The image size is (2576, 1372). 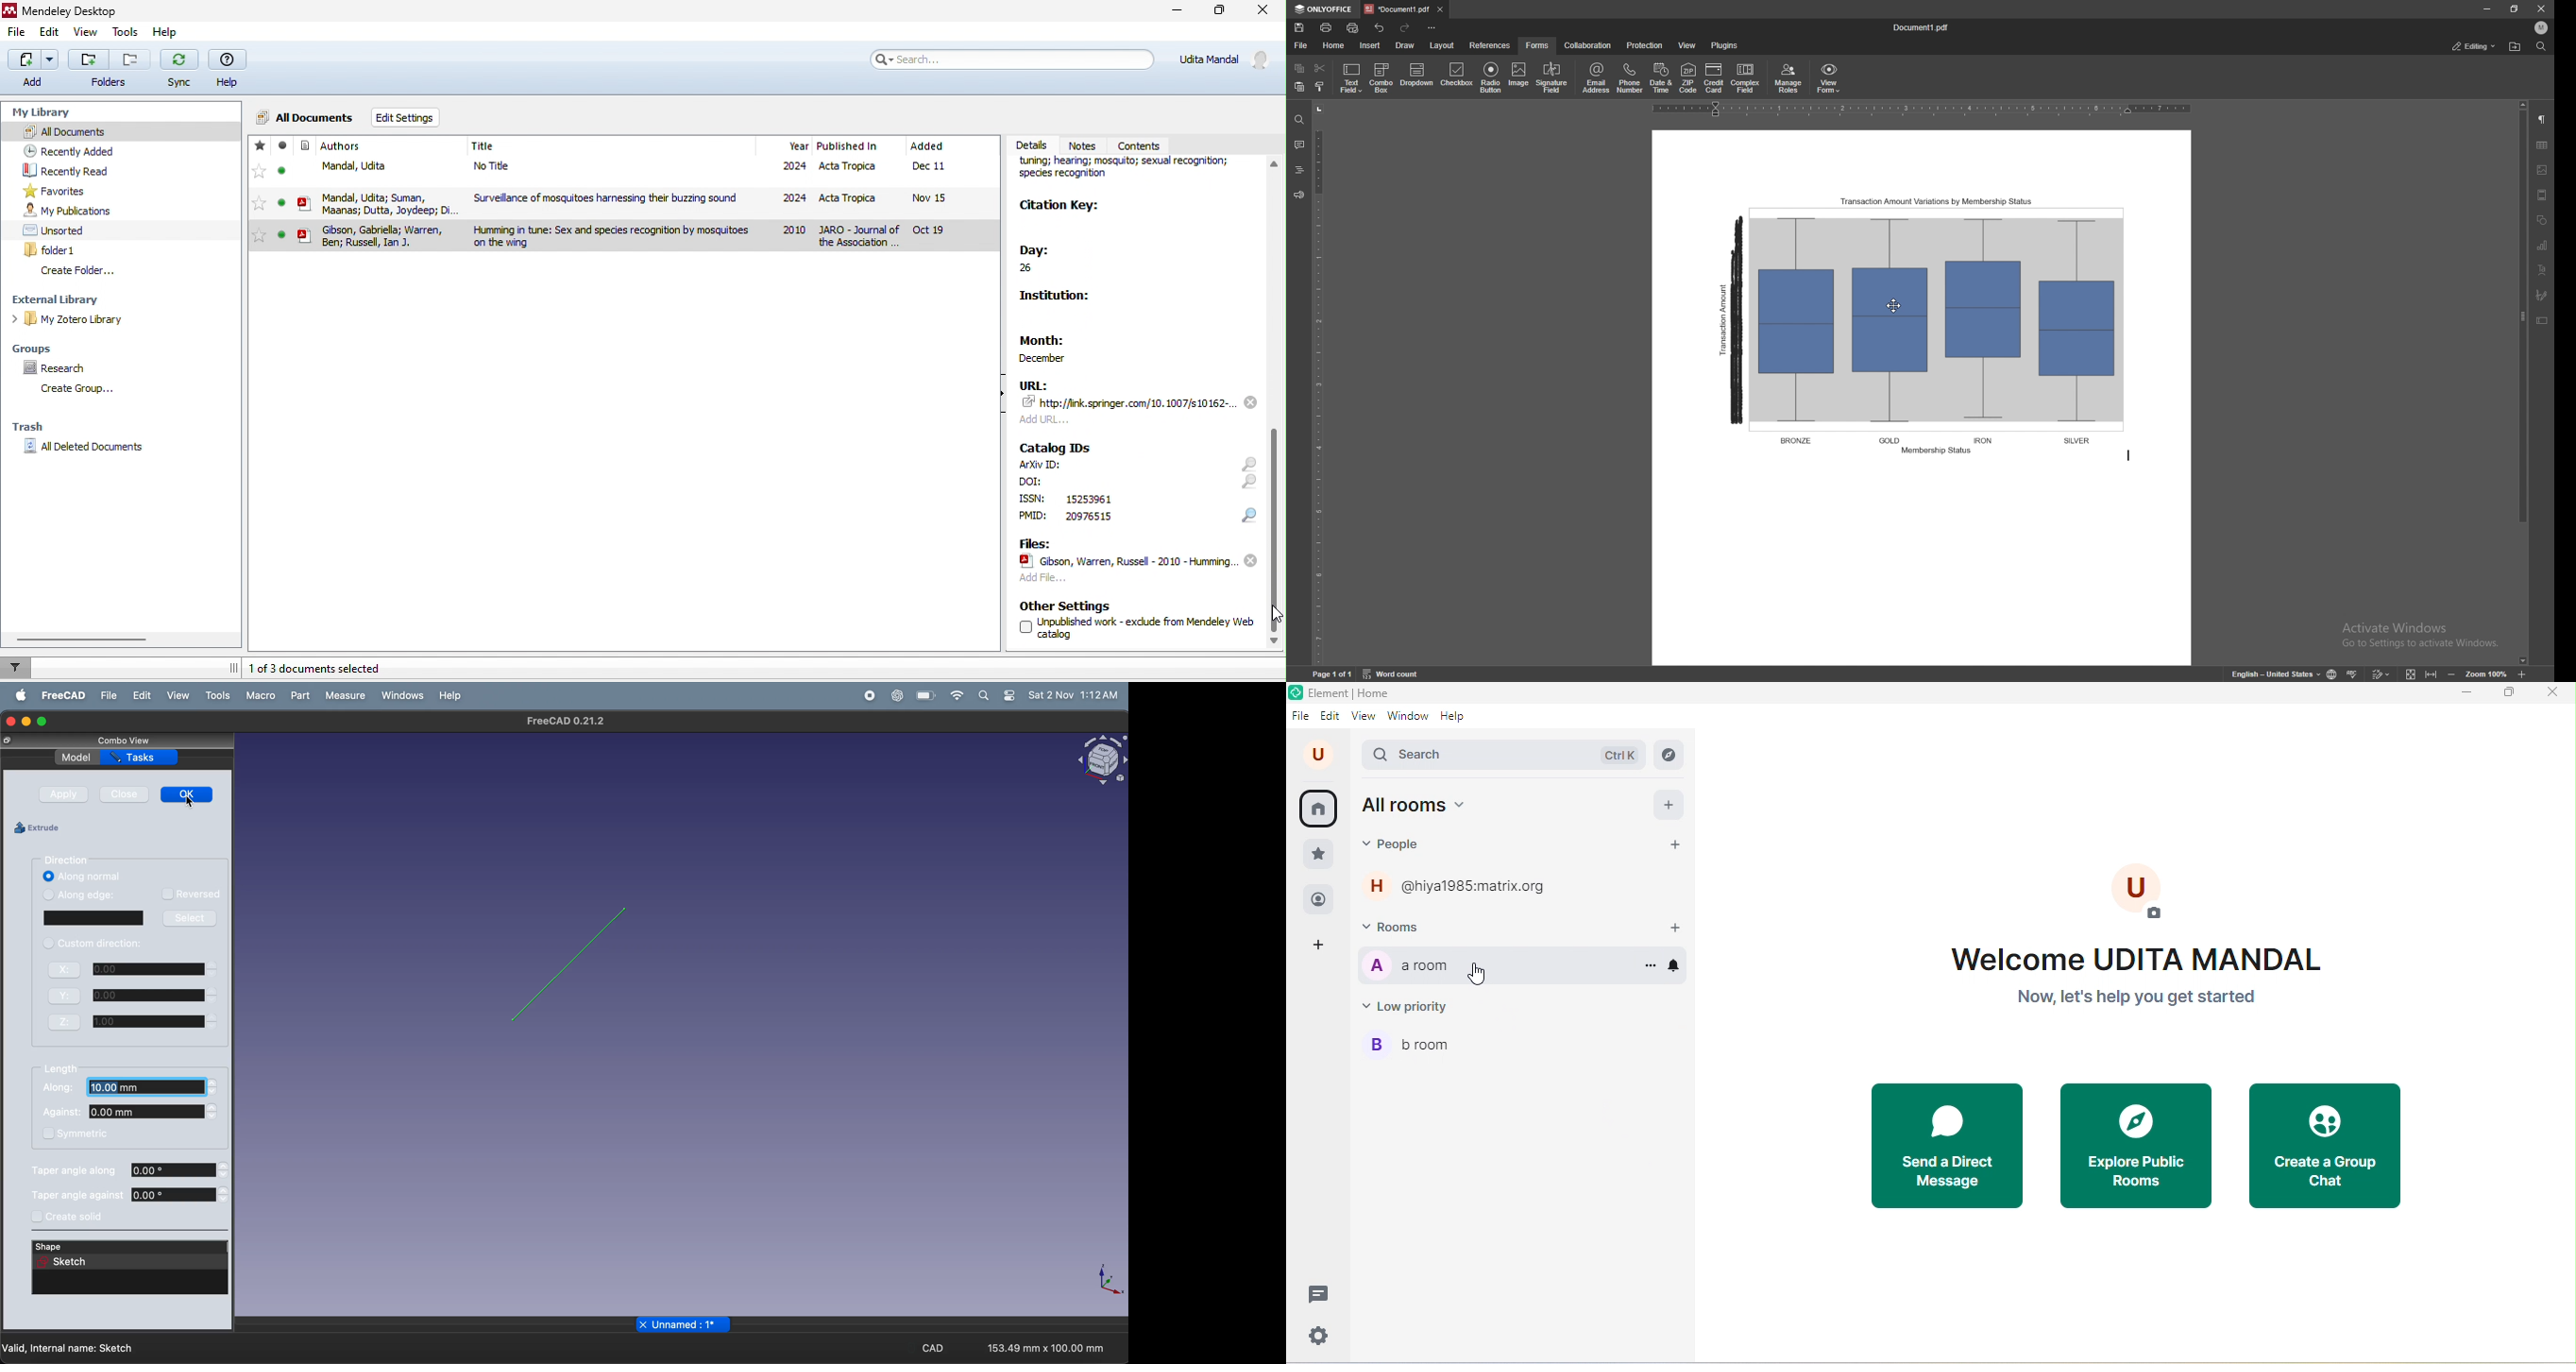 What do you see at coordinates (126, 34) in the screenshot?
I see `tools` at bounding box center [126, 34].